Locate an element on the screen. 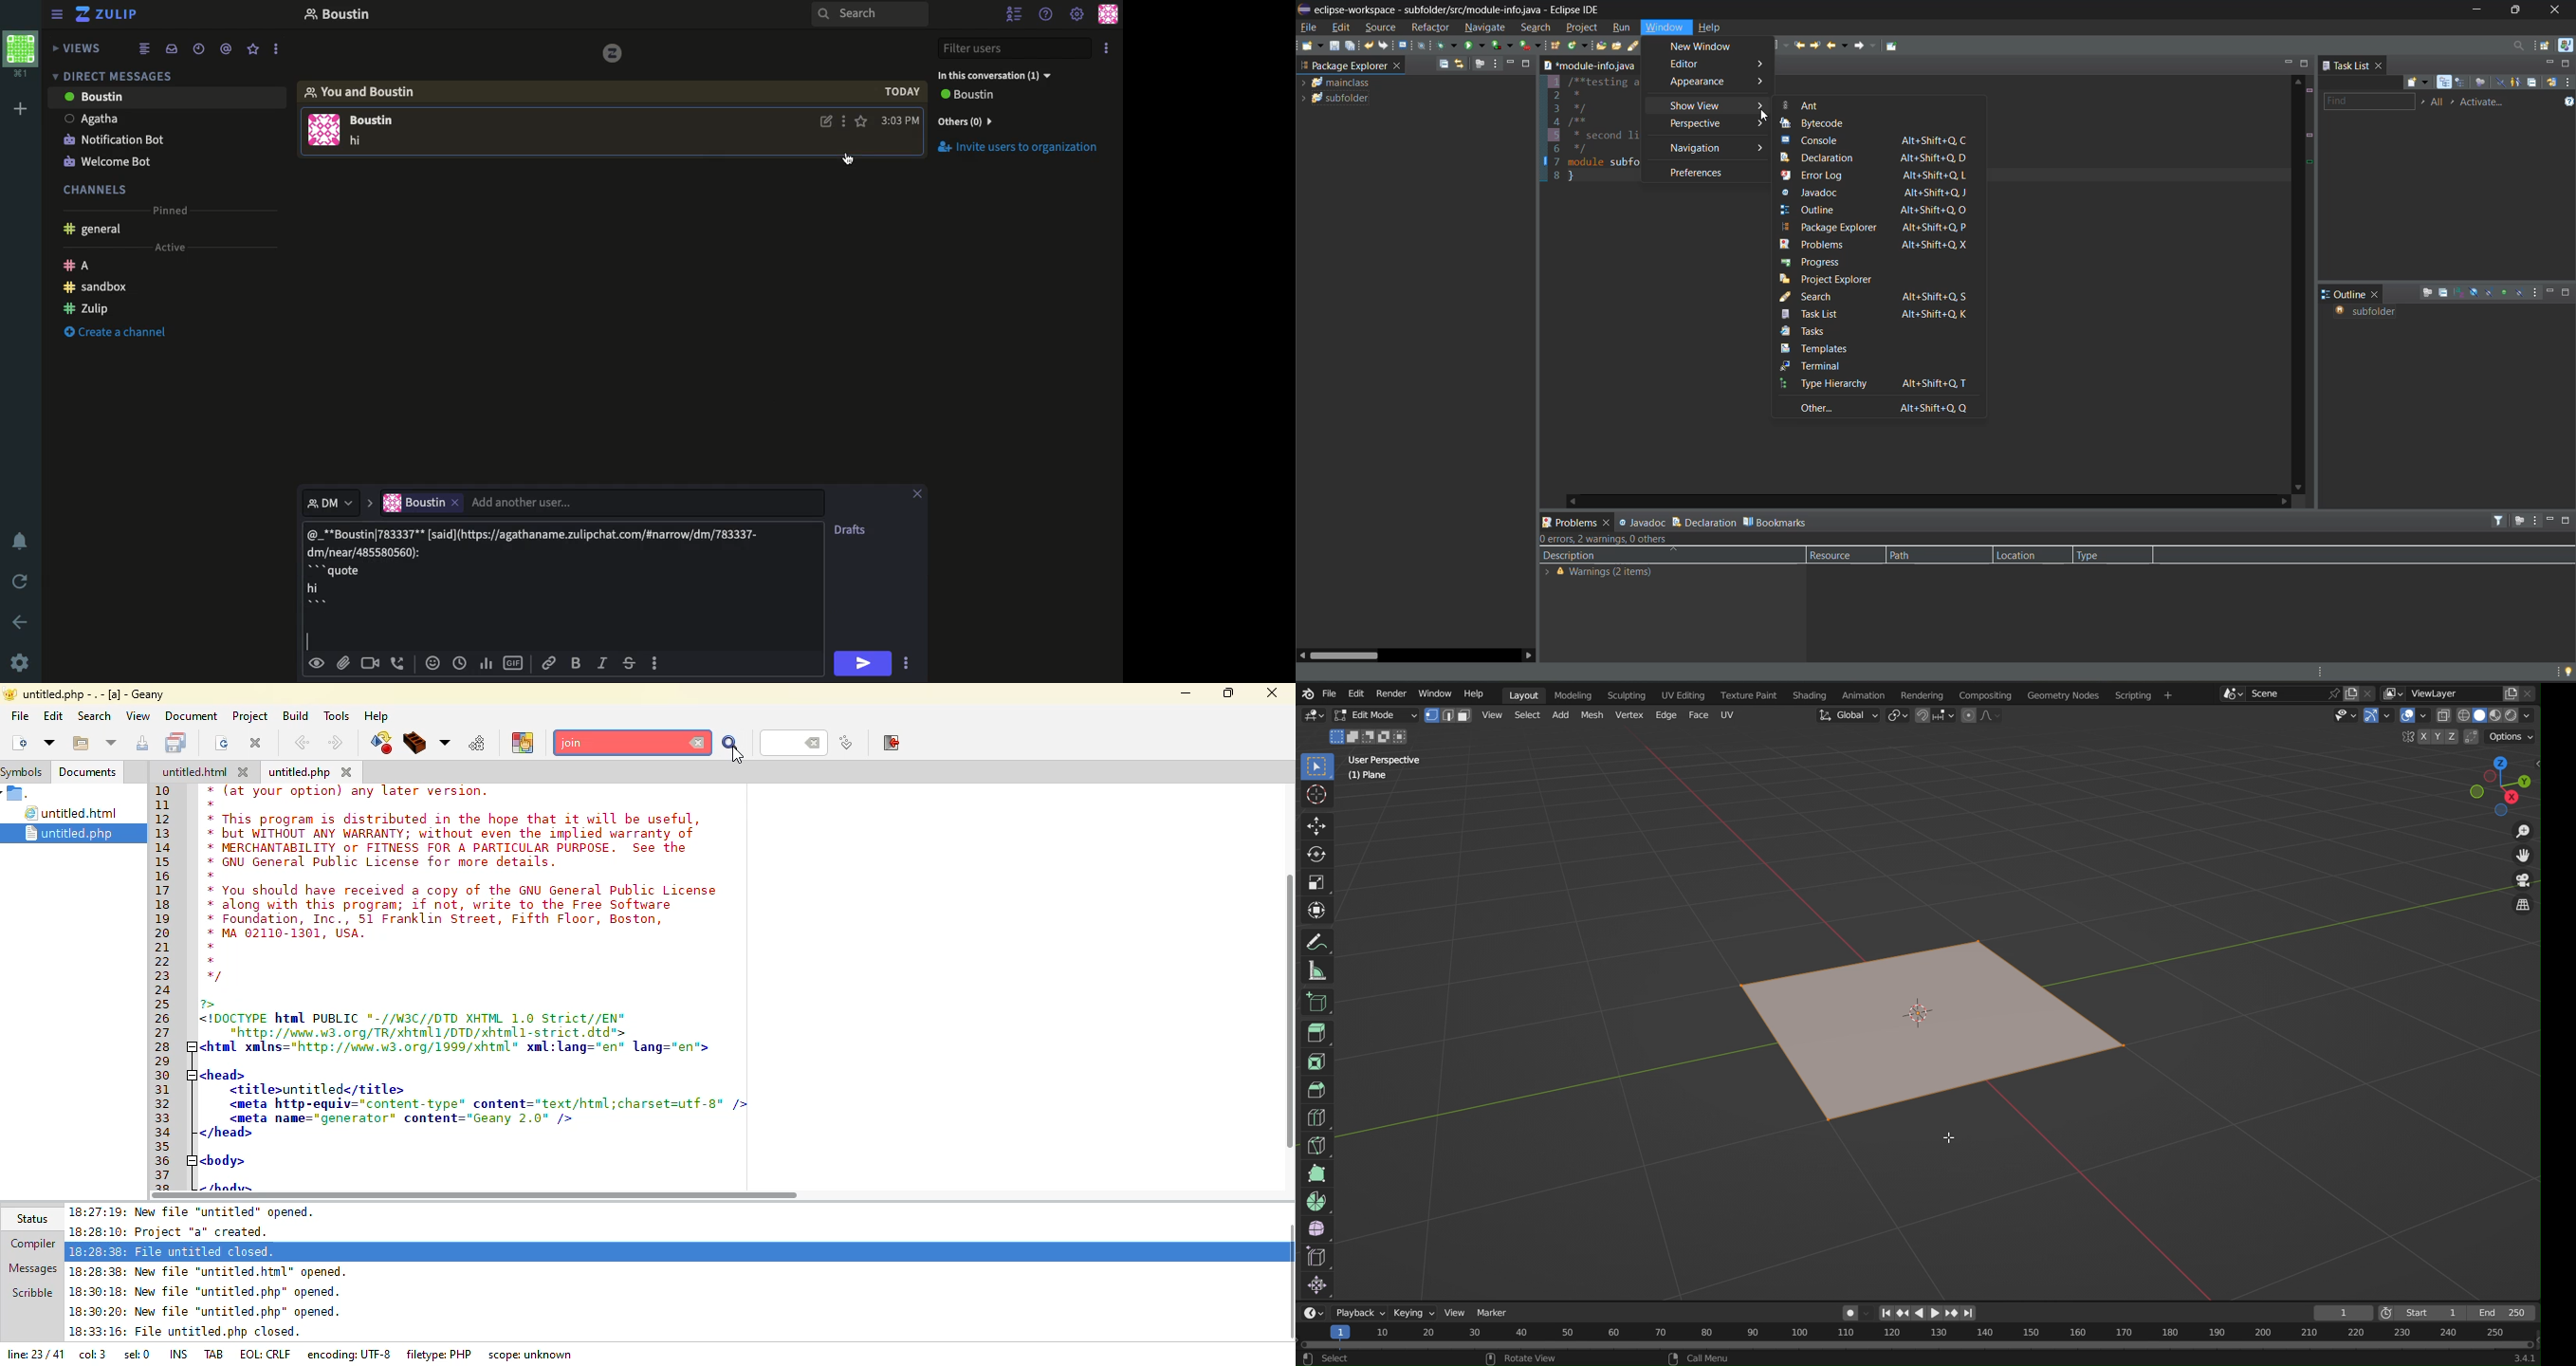 The image size is (2576, 1372). Shading is located at coordinates (1811, 693).